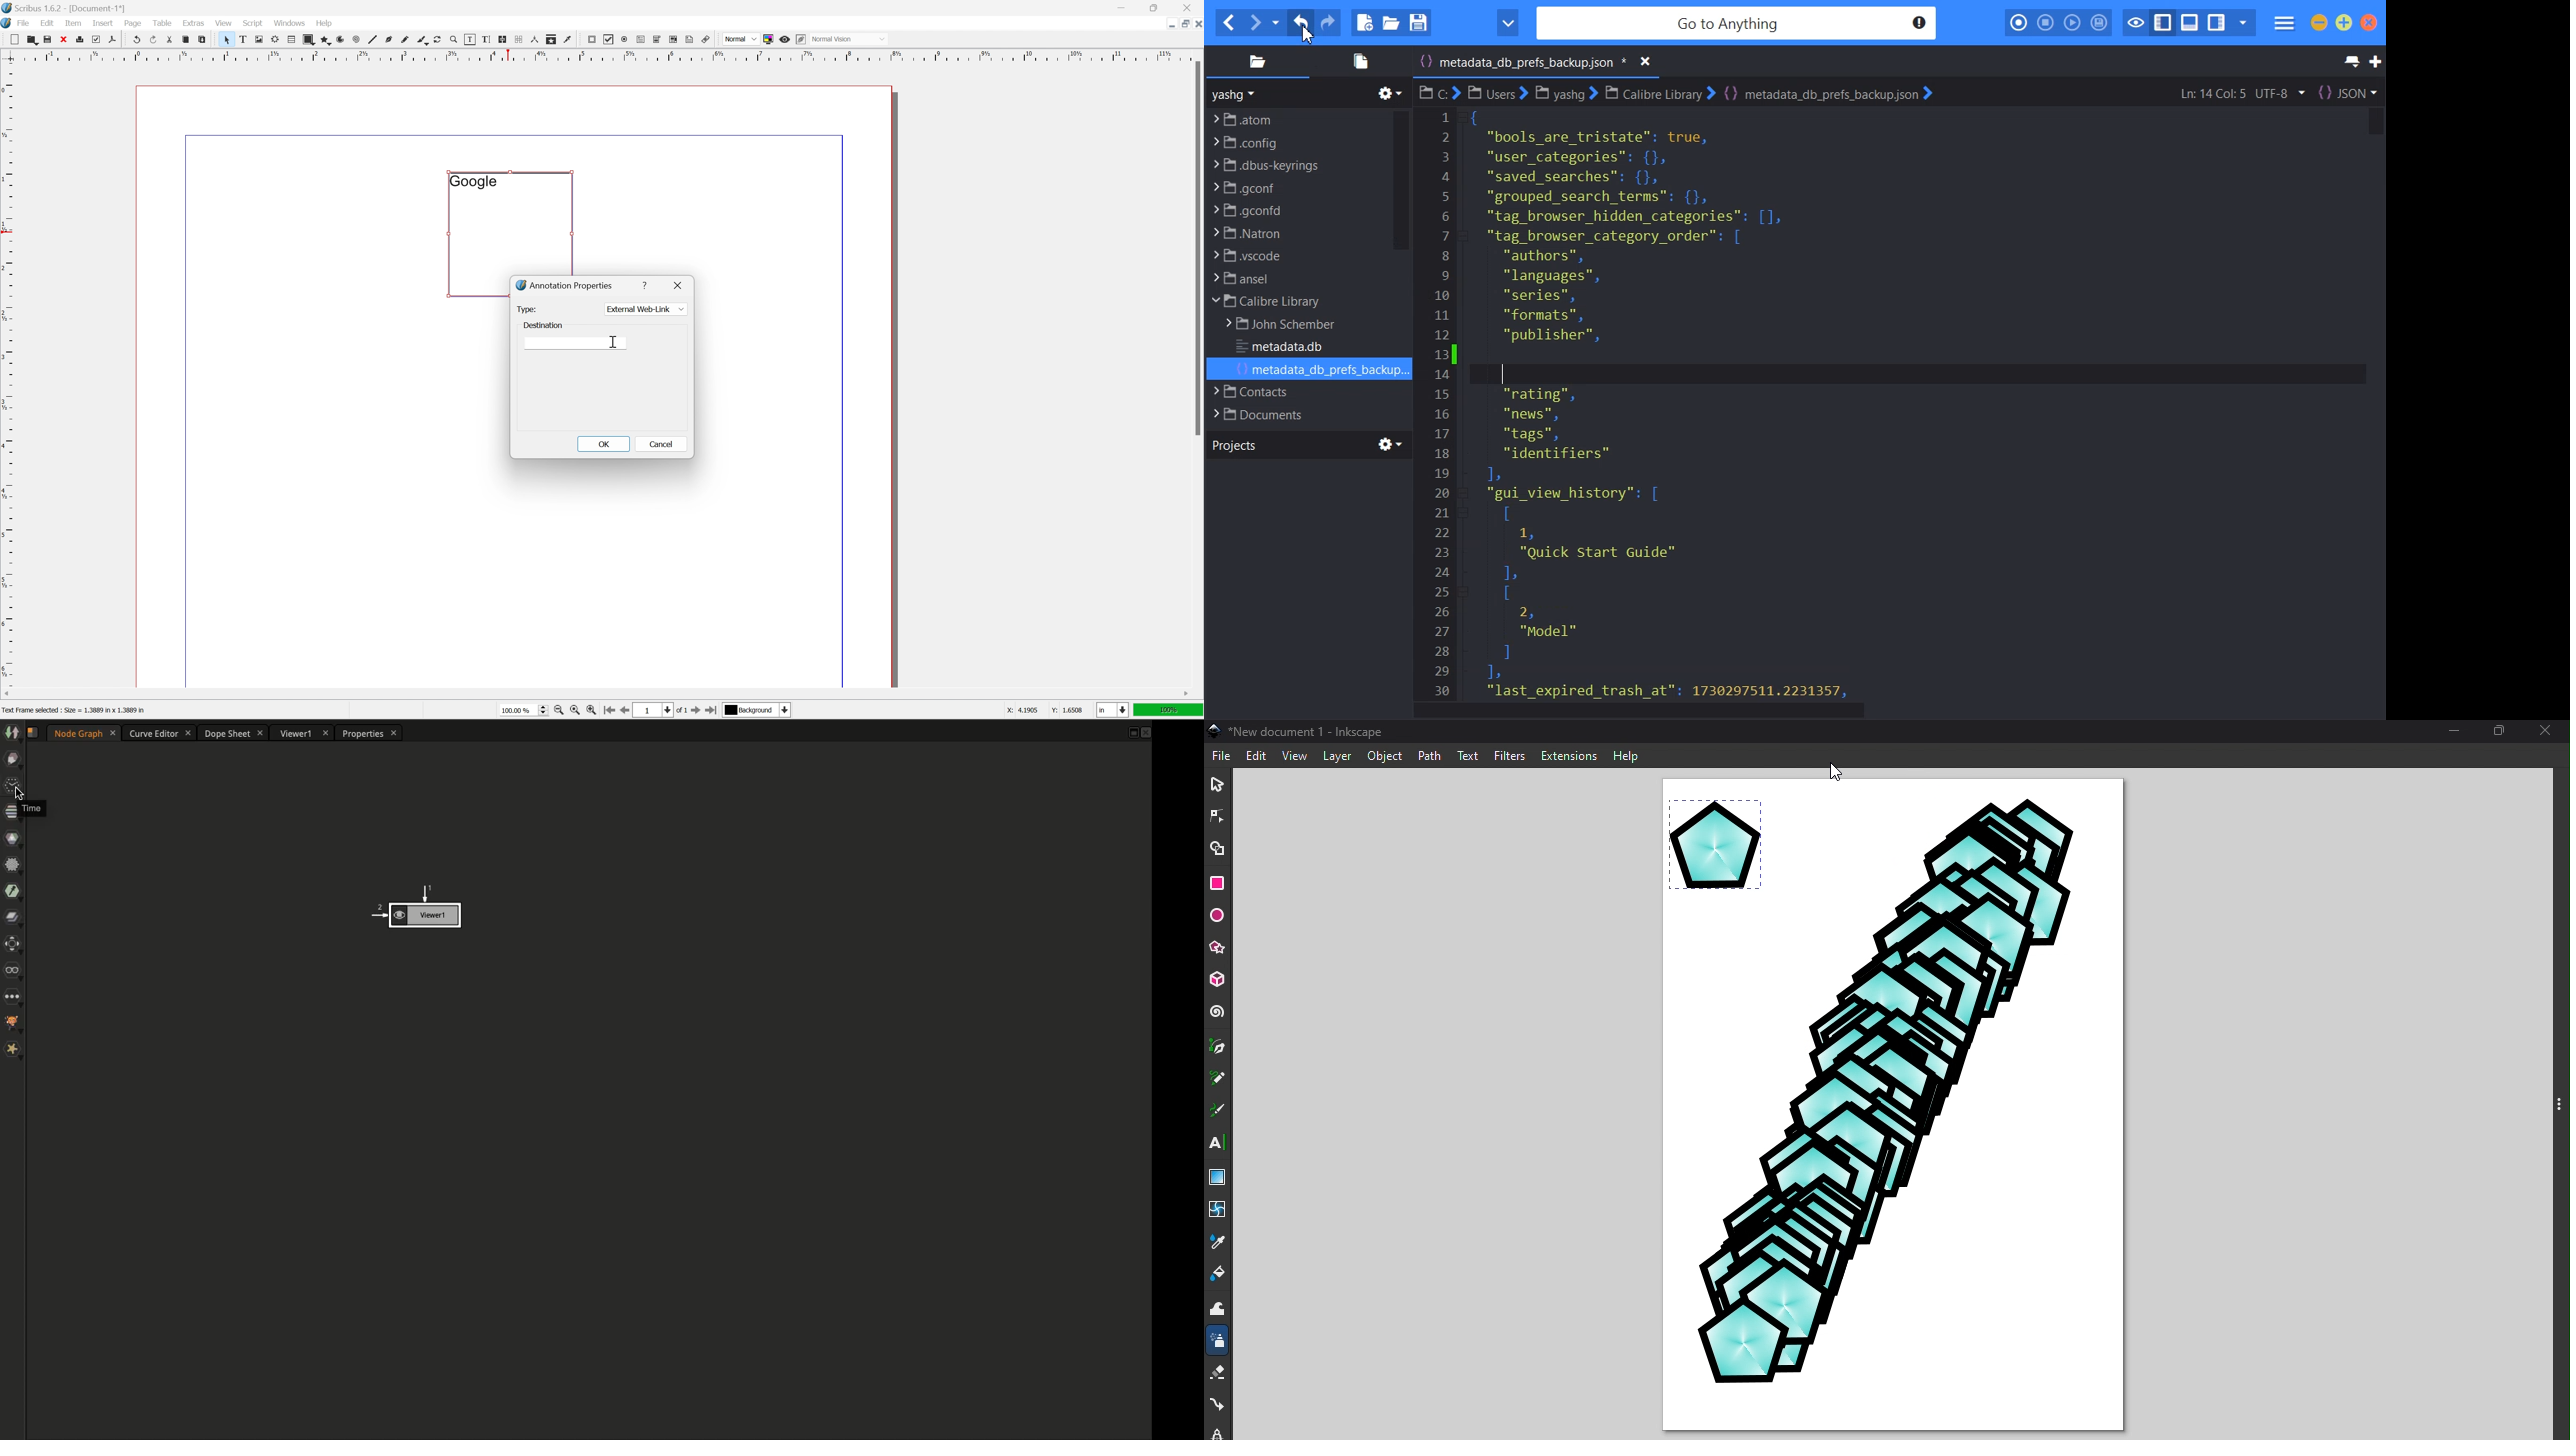 Image resolution: width=2576 pixels, height=1456 pixels. I want to click on View in browser, so click(1508, 23).